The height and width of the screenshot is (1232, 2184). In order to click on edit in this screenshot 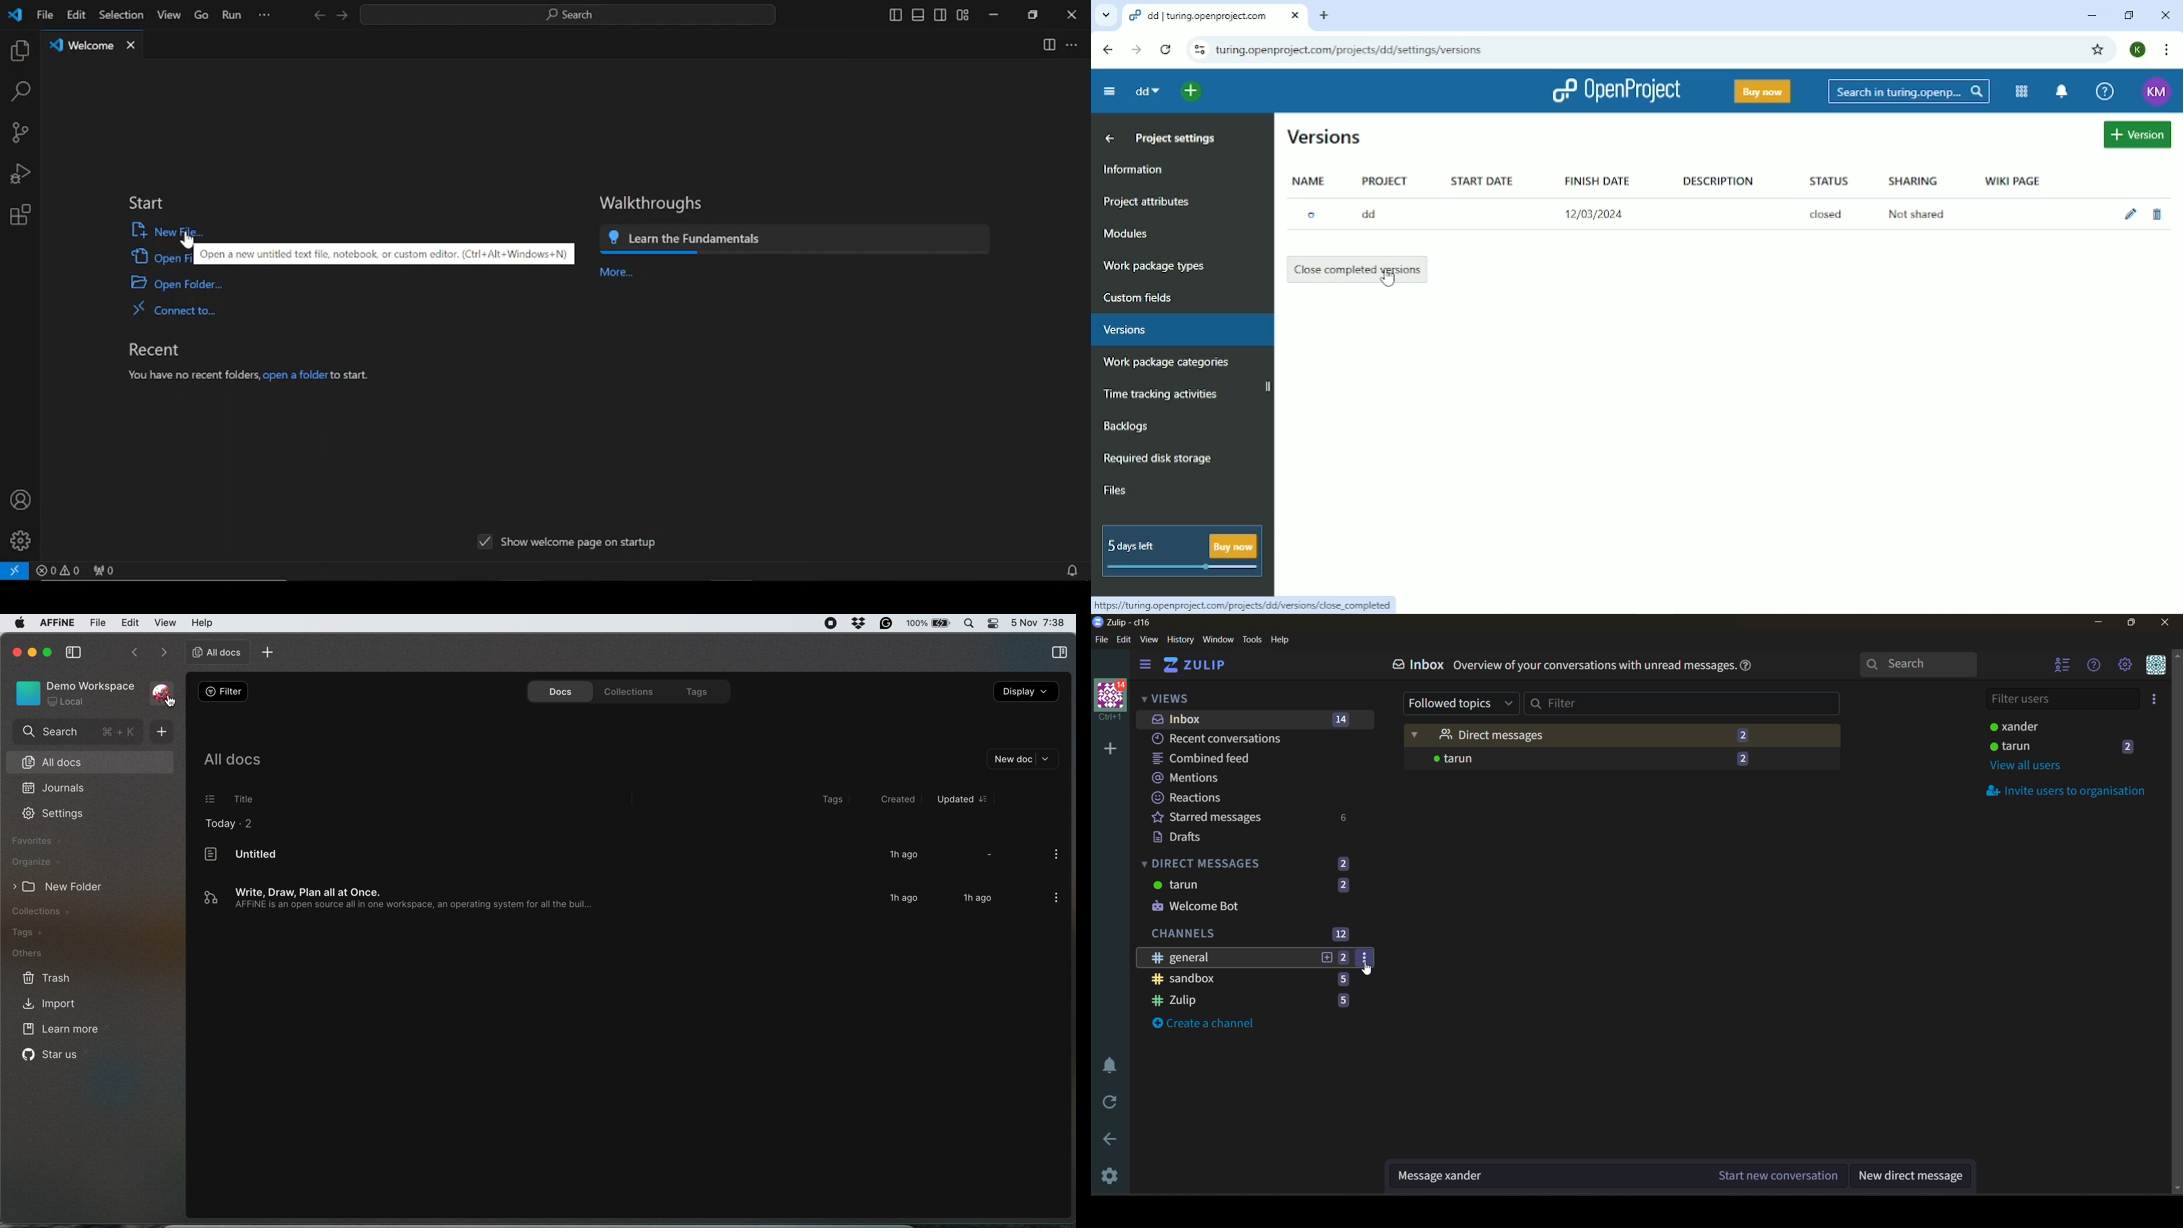, I will do `click(1125, 640)`.